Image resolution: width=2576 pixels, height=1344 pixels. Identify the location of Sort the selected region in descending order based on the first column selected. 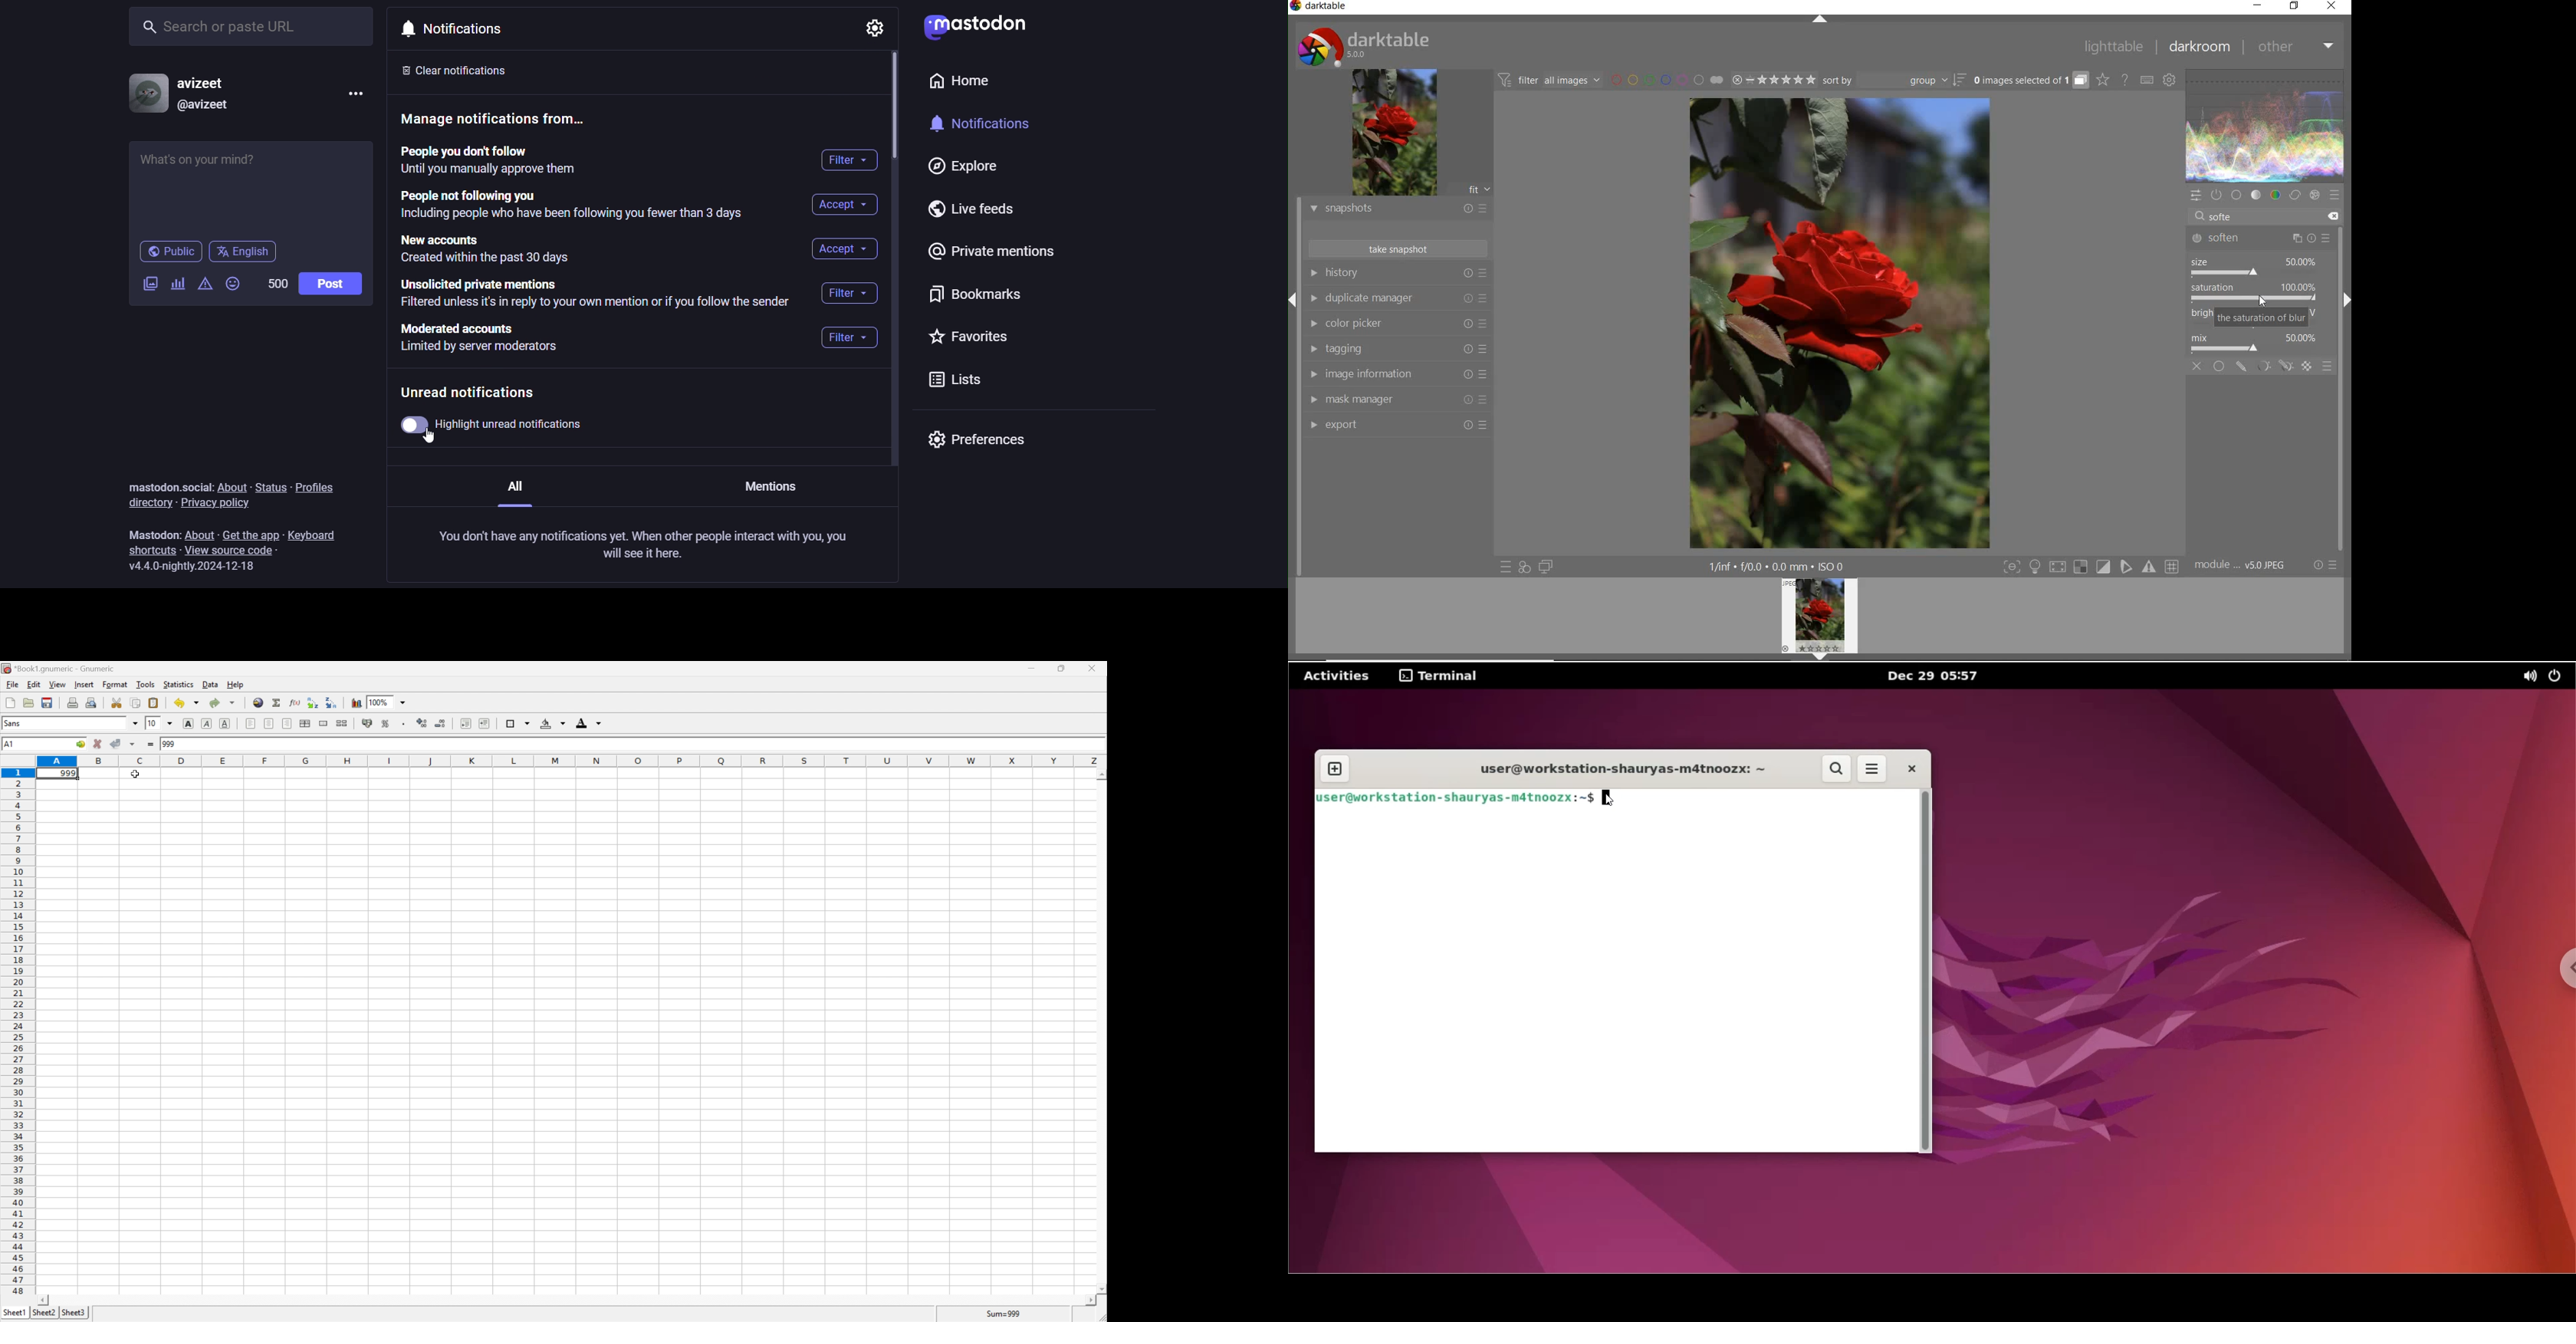
(330, 703).